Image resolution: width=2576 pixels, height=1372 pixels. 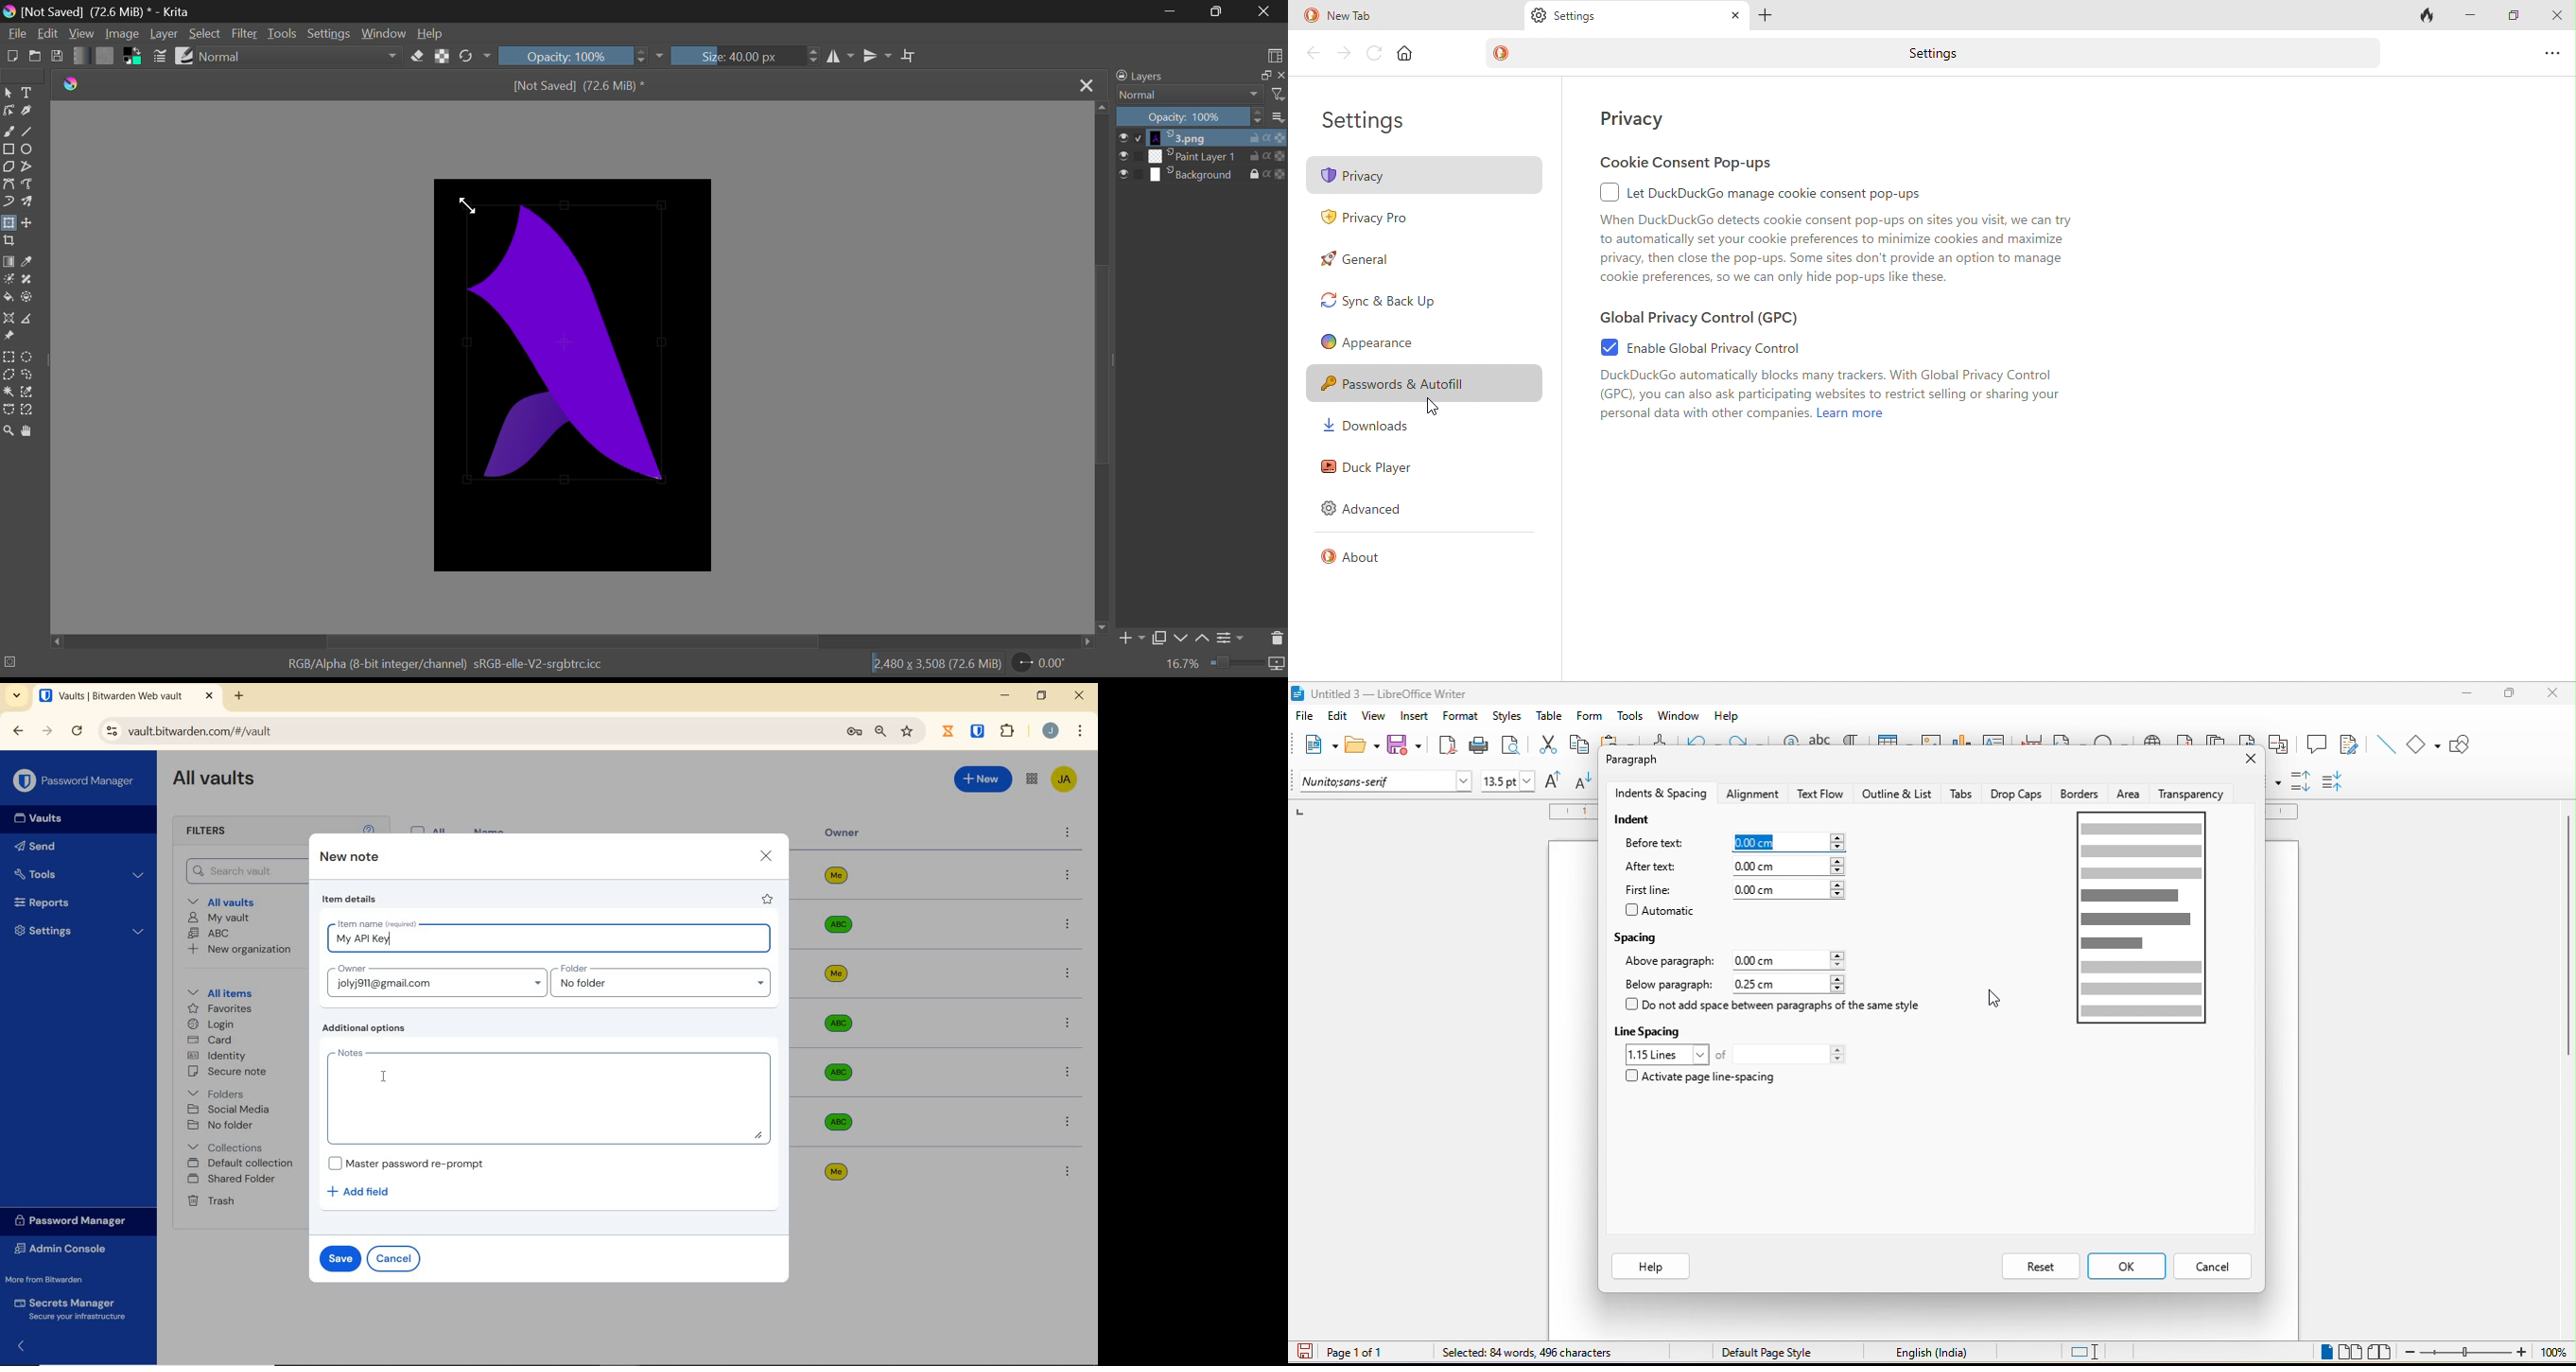 What do you see at coordinates (30, 411) in the screenshot?
I see `Magnetic Curve Selection` at bounding box center [30, 411].